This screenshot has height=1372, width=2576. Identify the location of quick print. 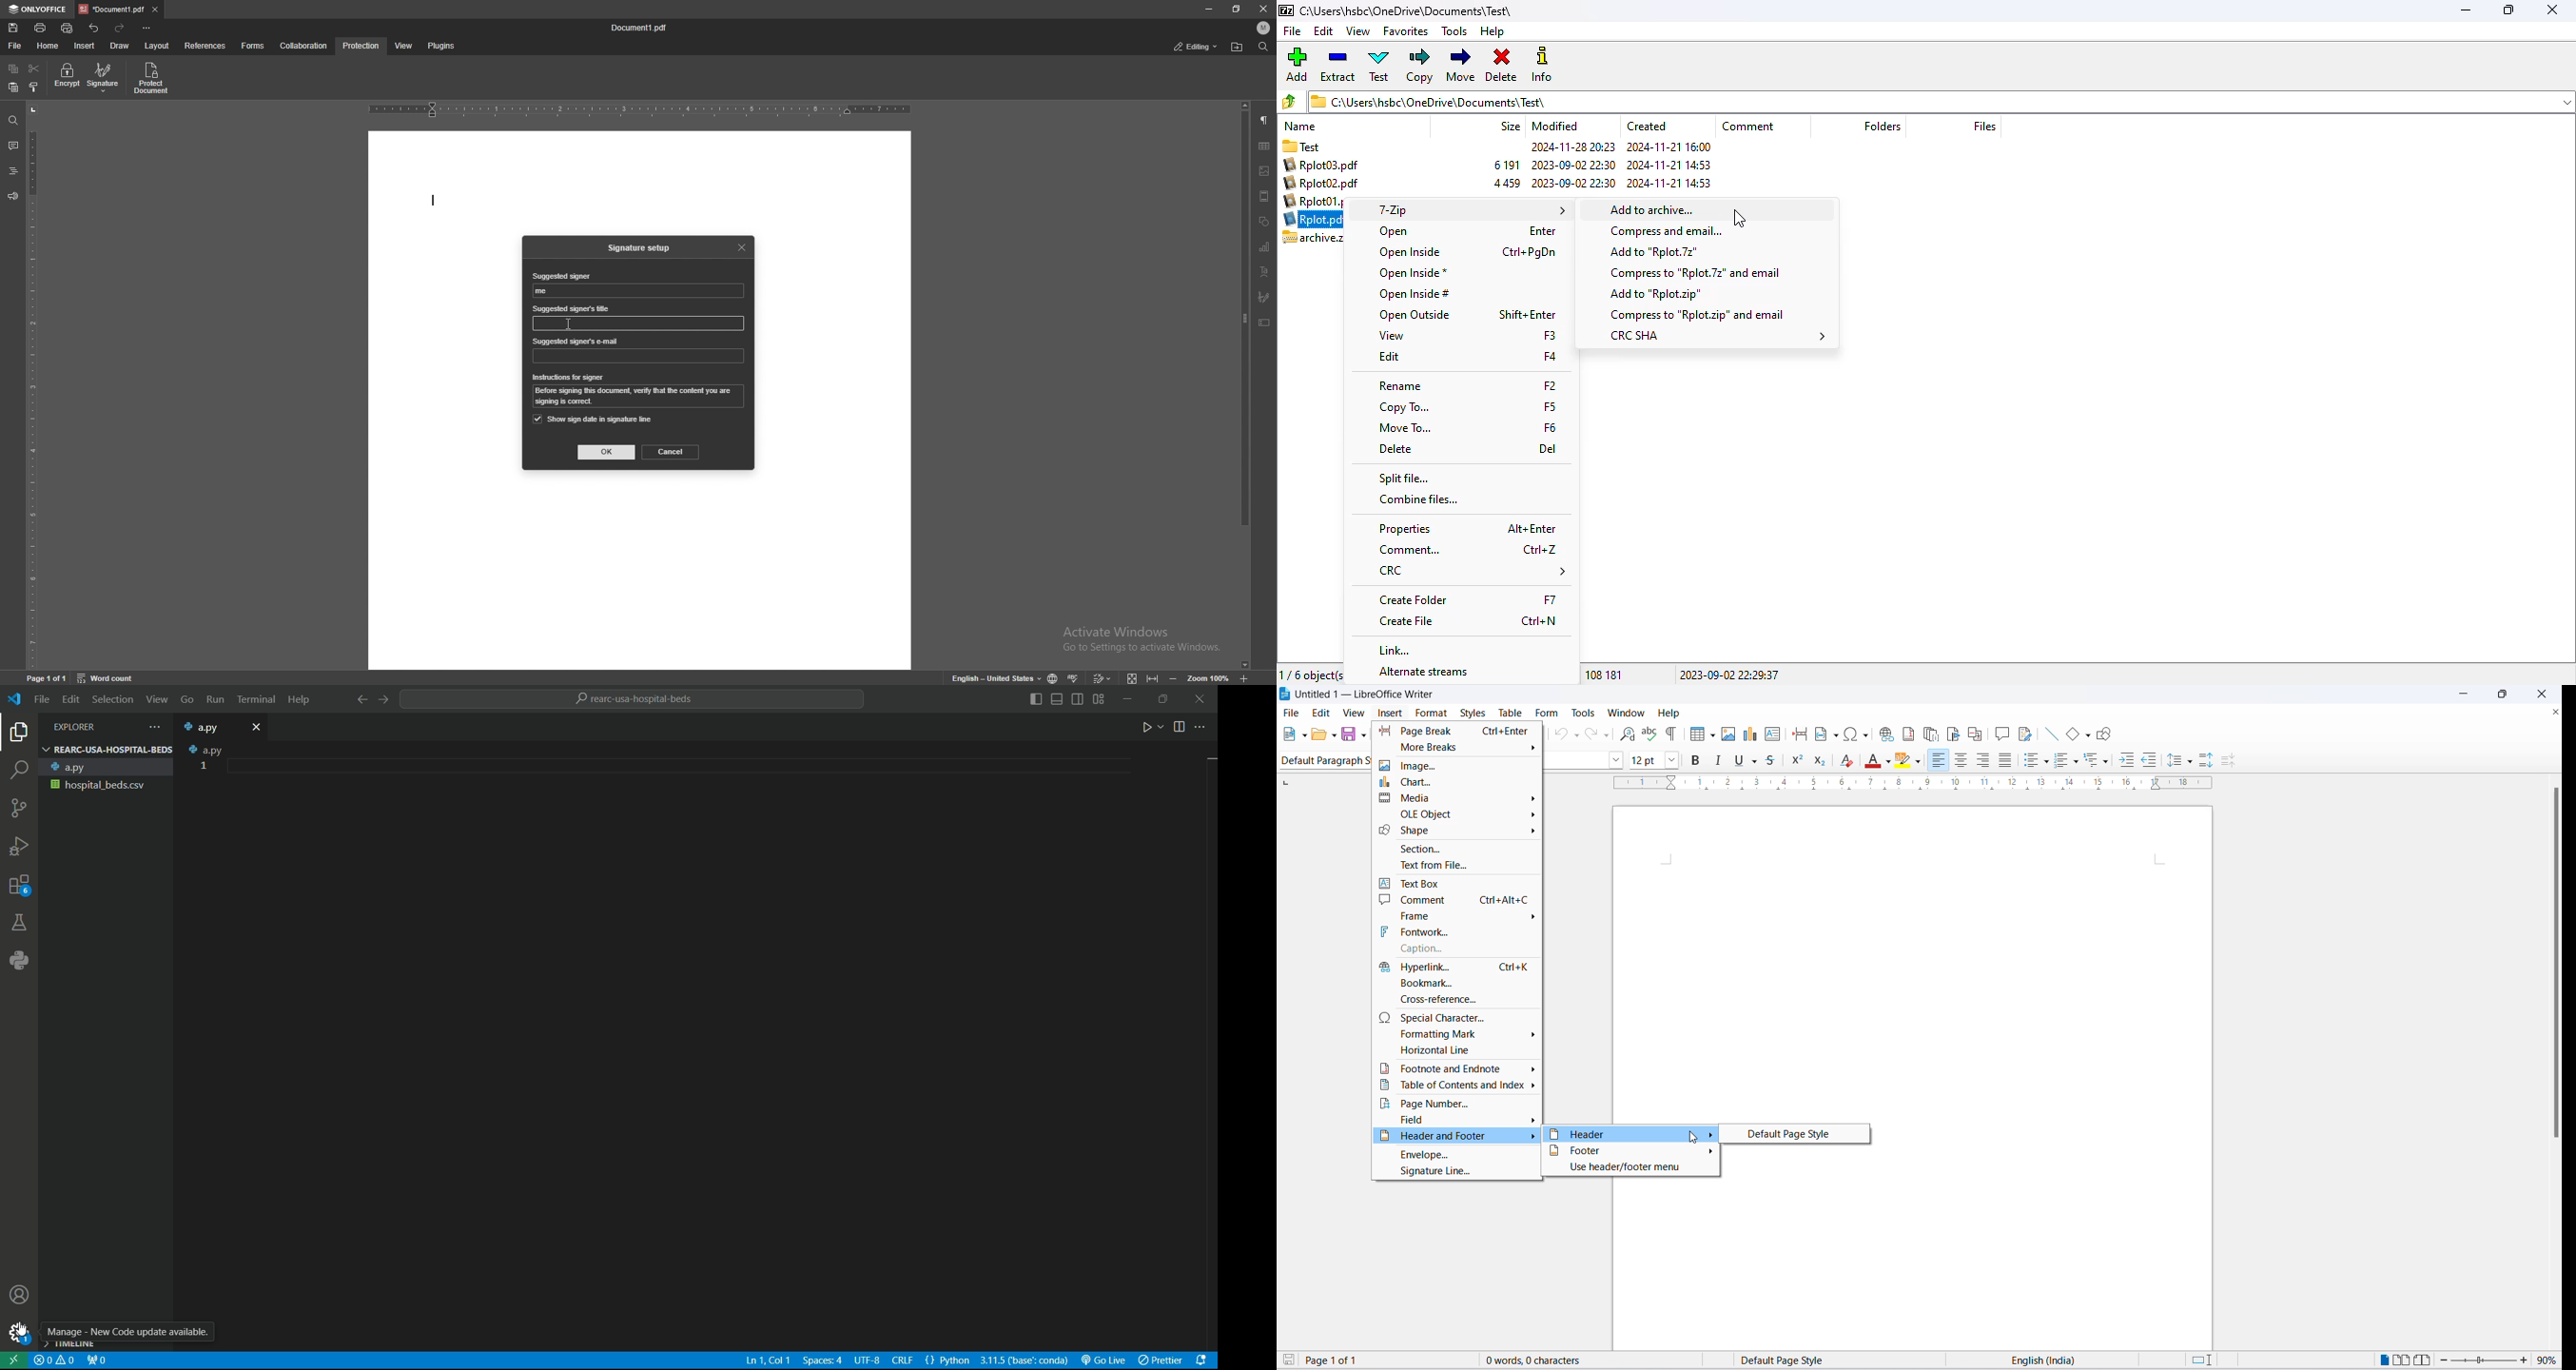
(68, 29).